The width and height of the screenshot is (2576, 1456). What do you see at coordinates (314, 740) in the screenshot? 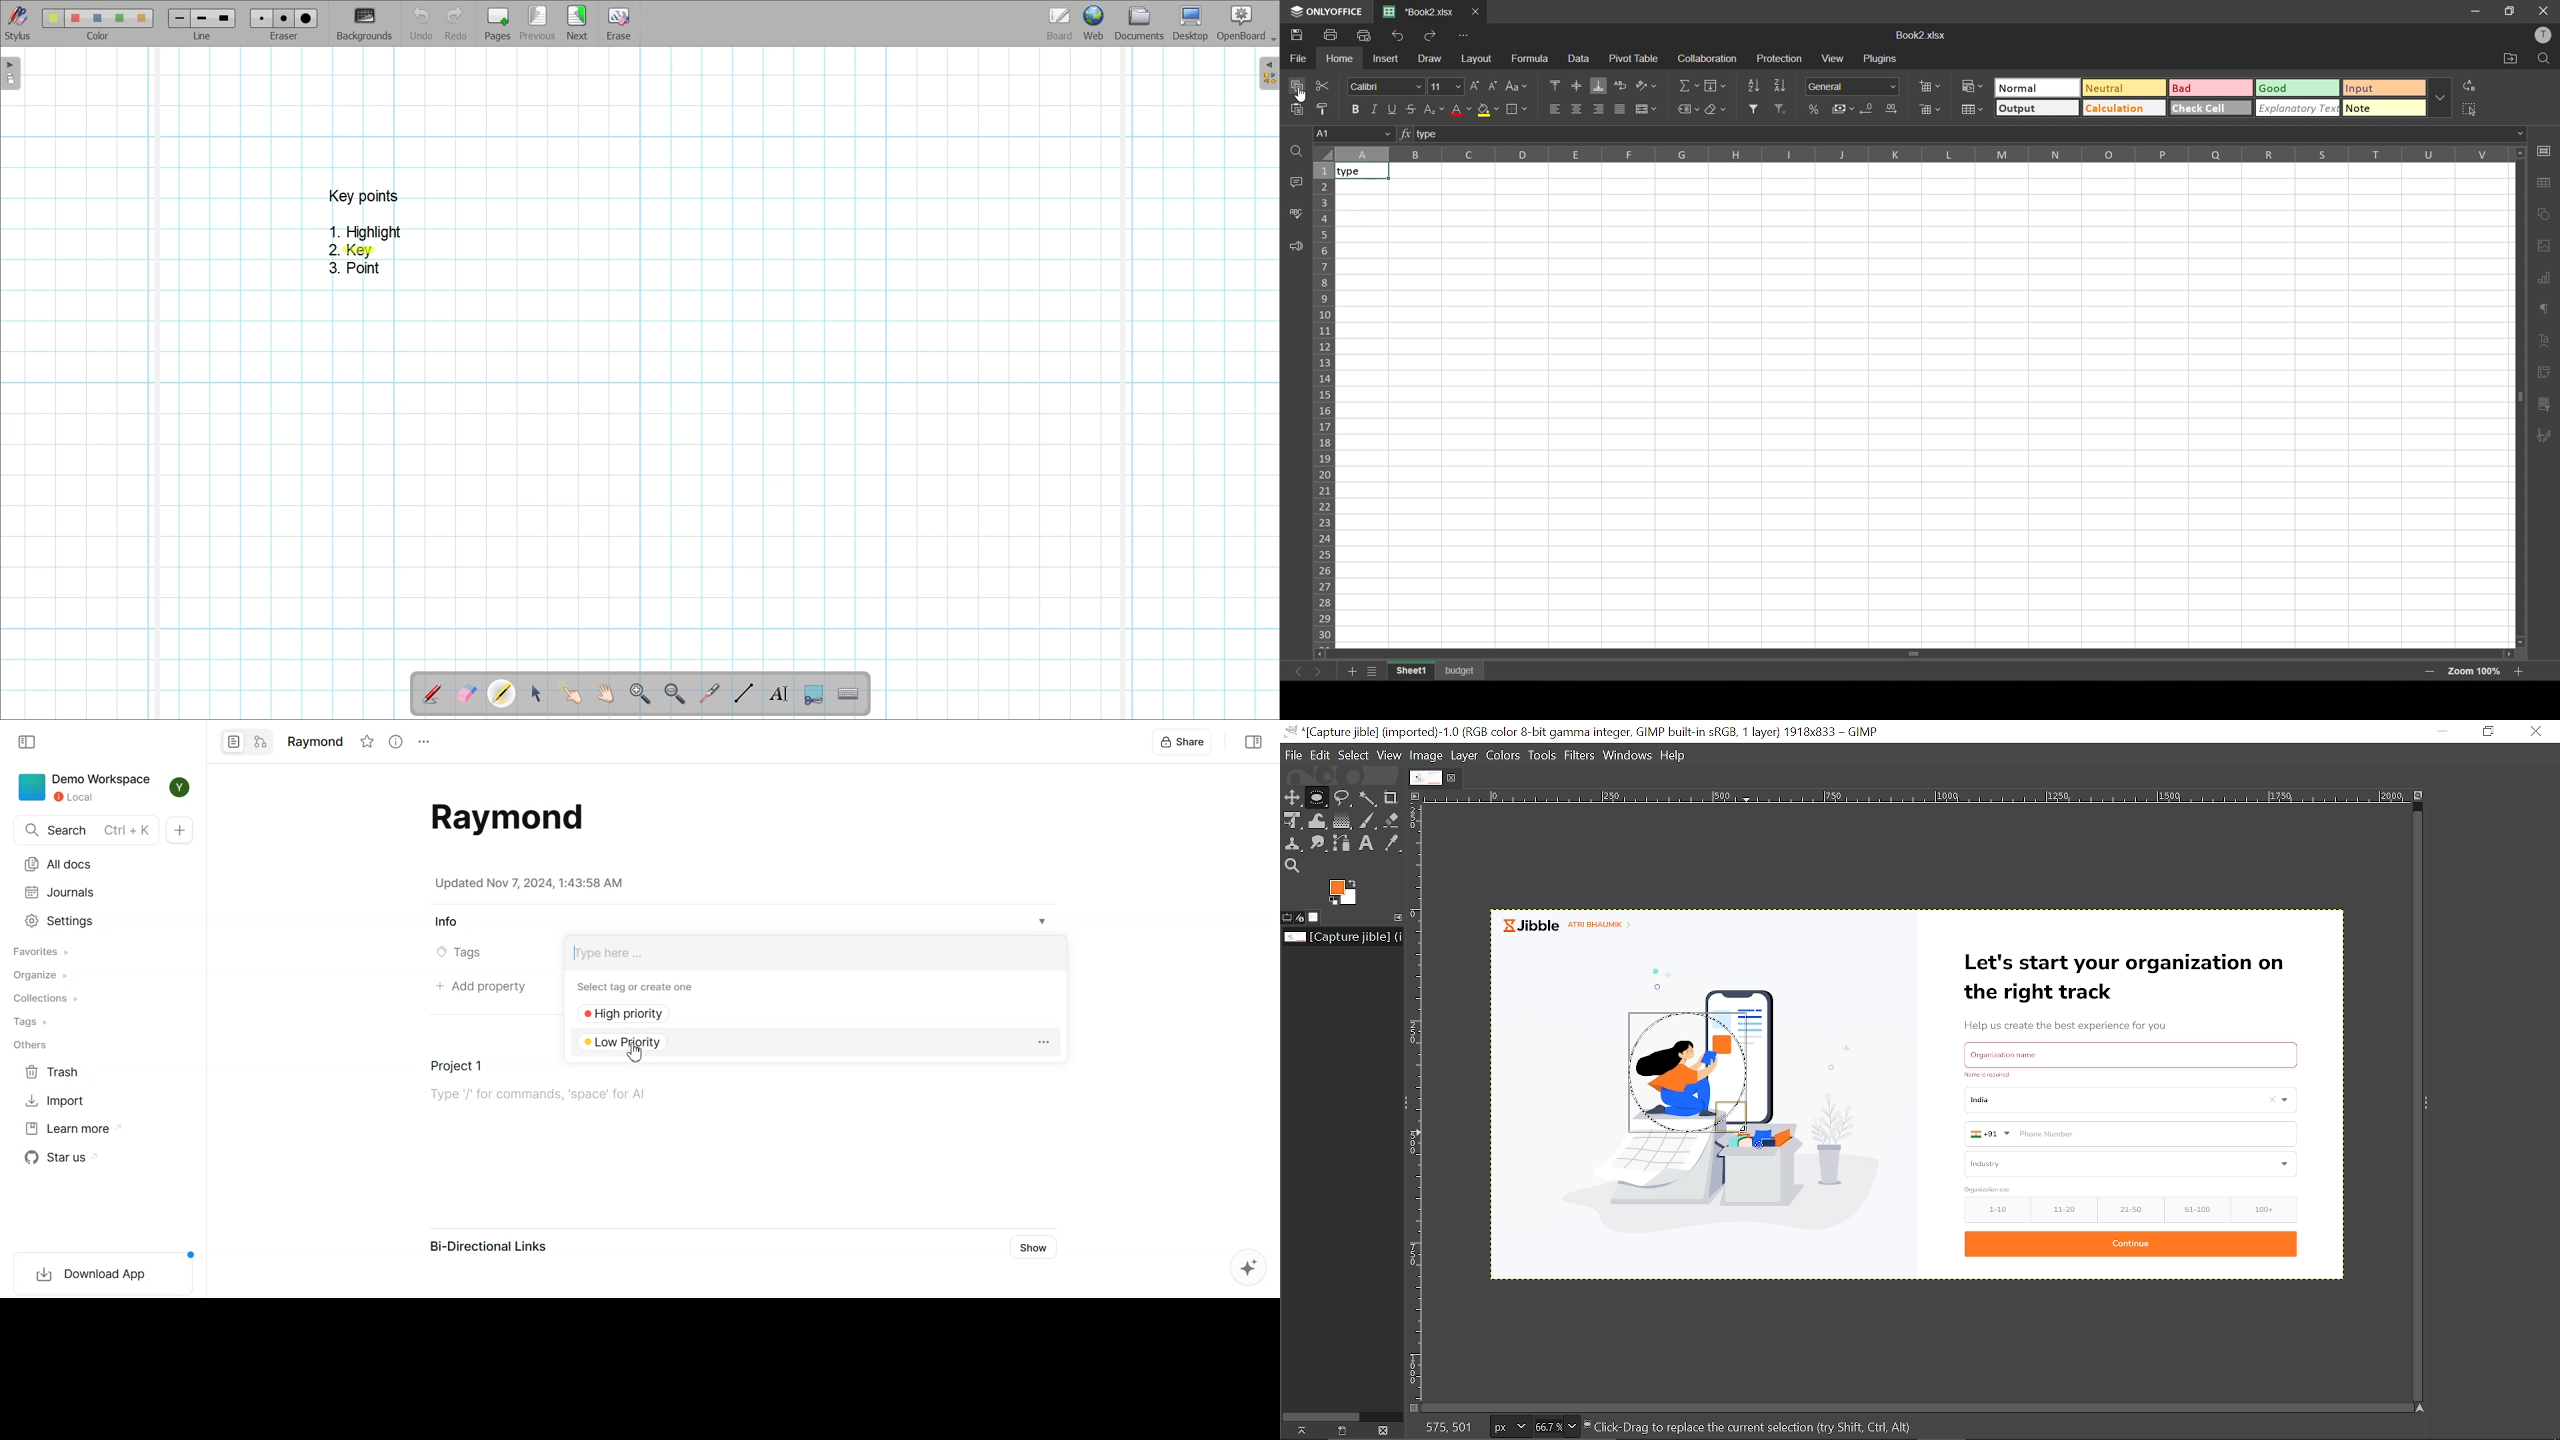
I see `Raymond` at bounding box center [314, 740].